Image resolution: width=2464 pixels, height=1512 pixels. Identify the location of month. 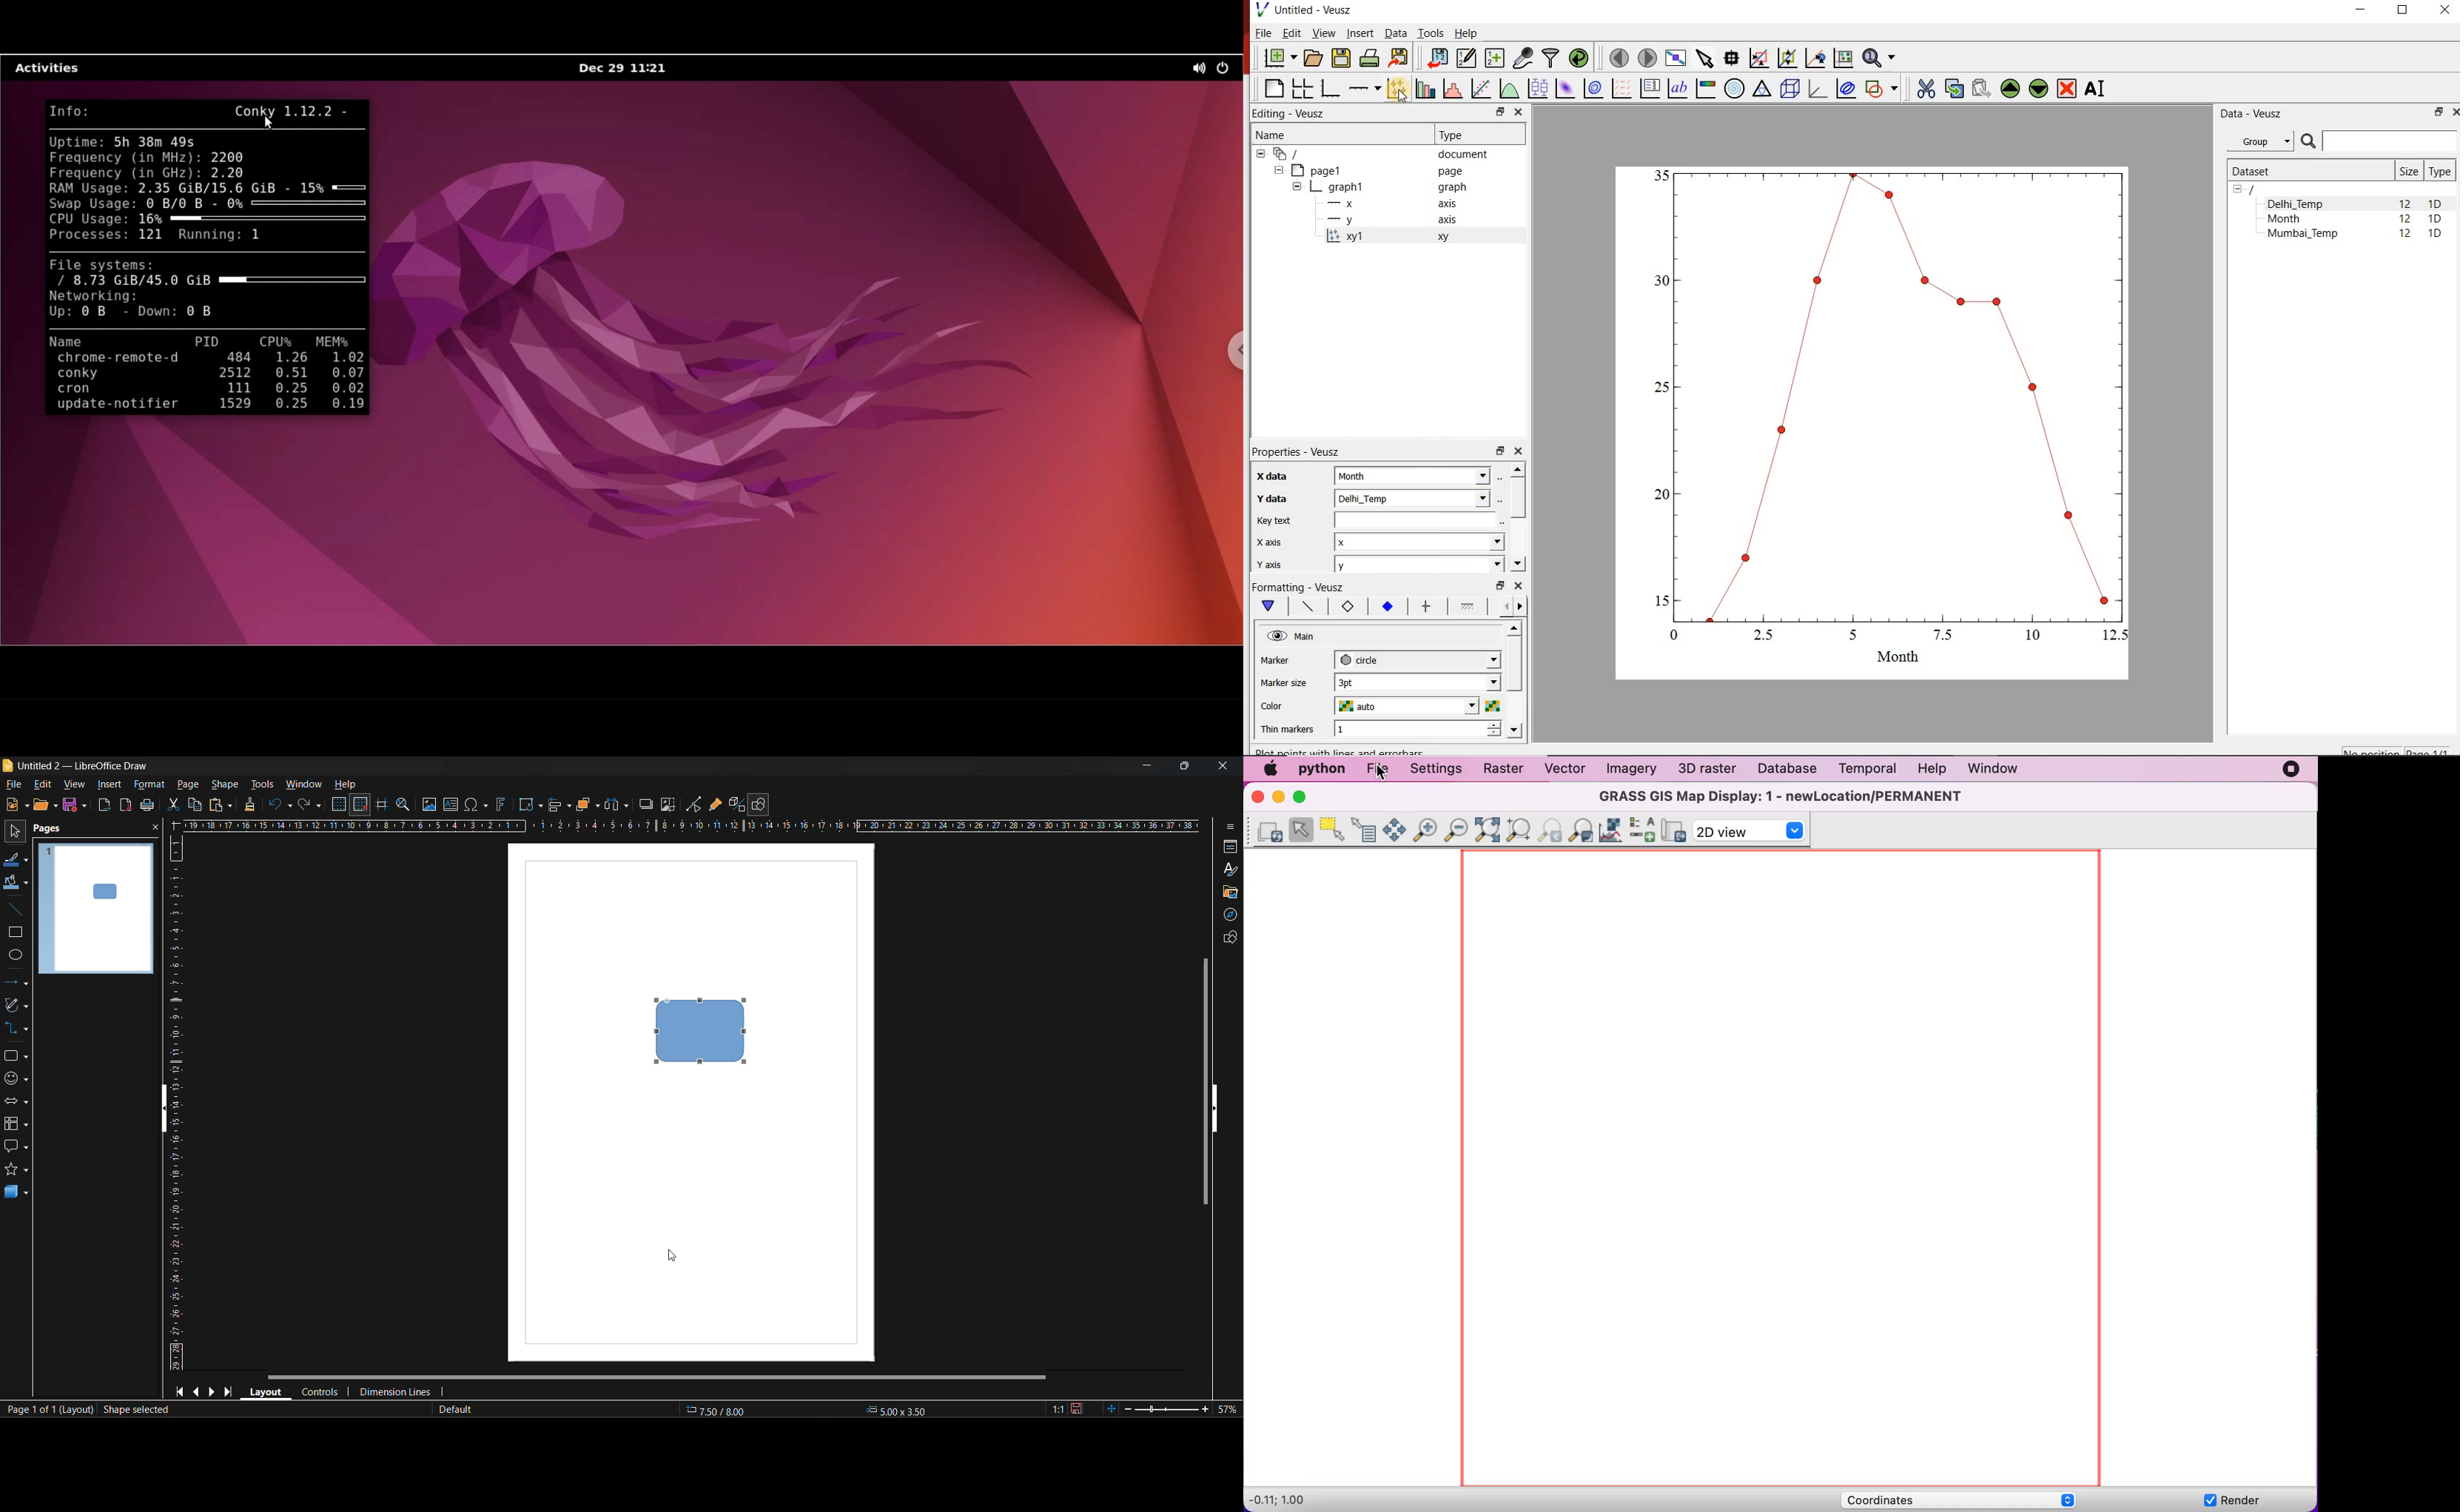
(1419, 476).